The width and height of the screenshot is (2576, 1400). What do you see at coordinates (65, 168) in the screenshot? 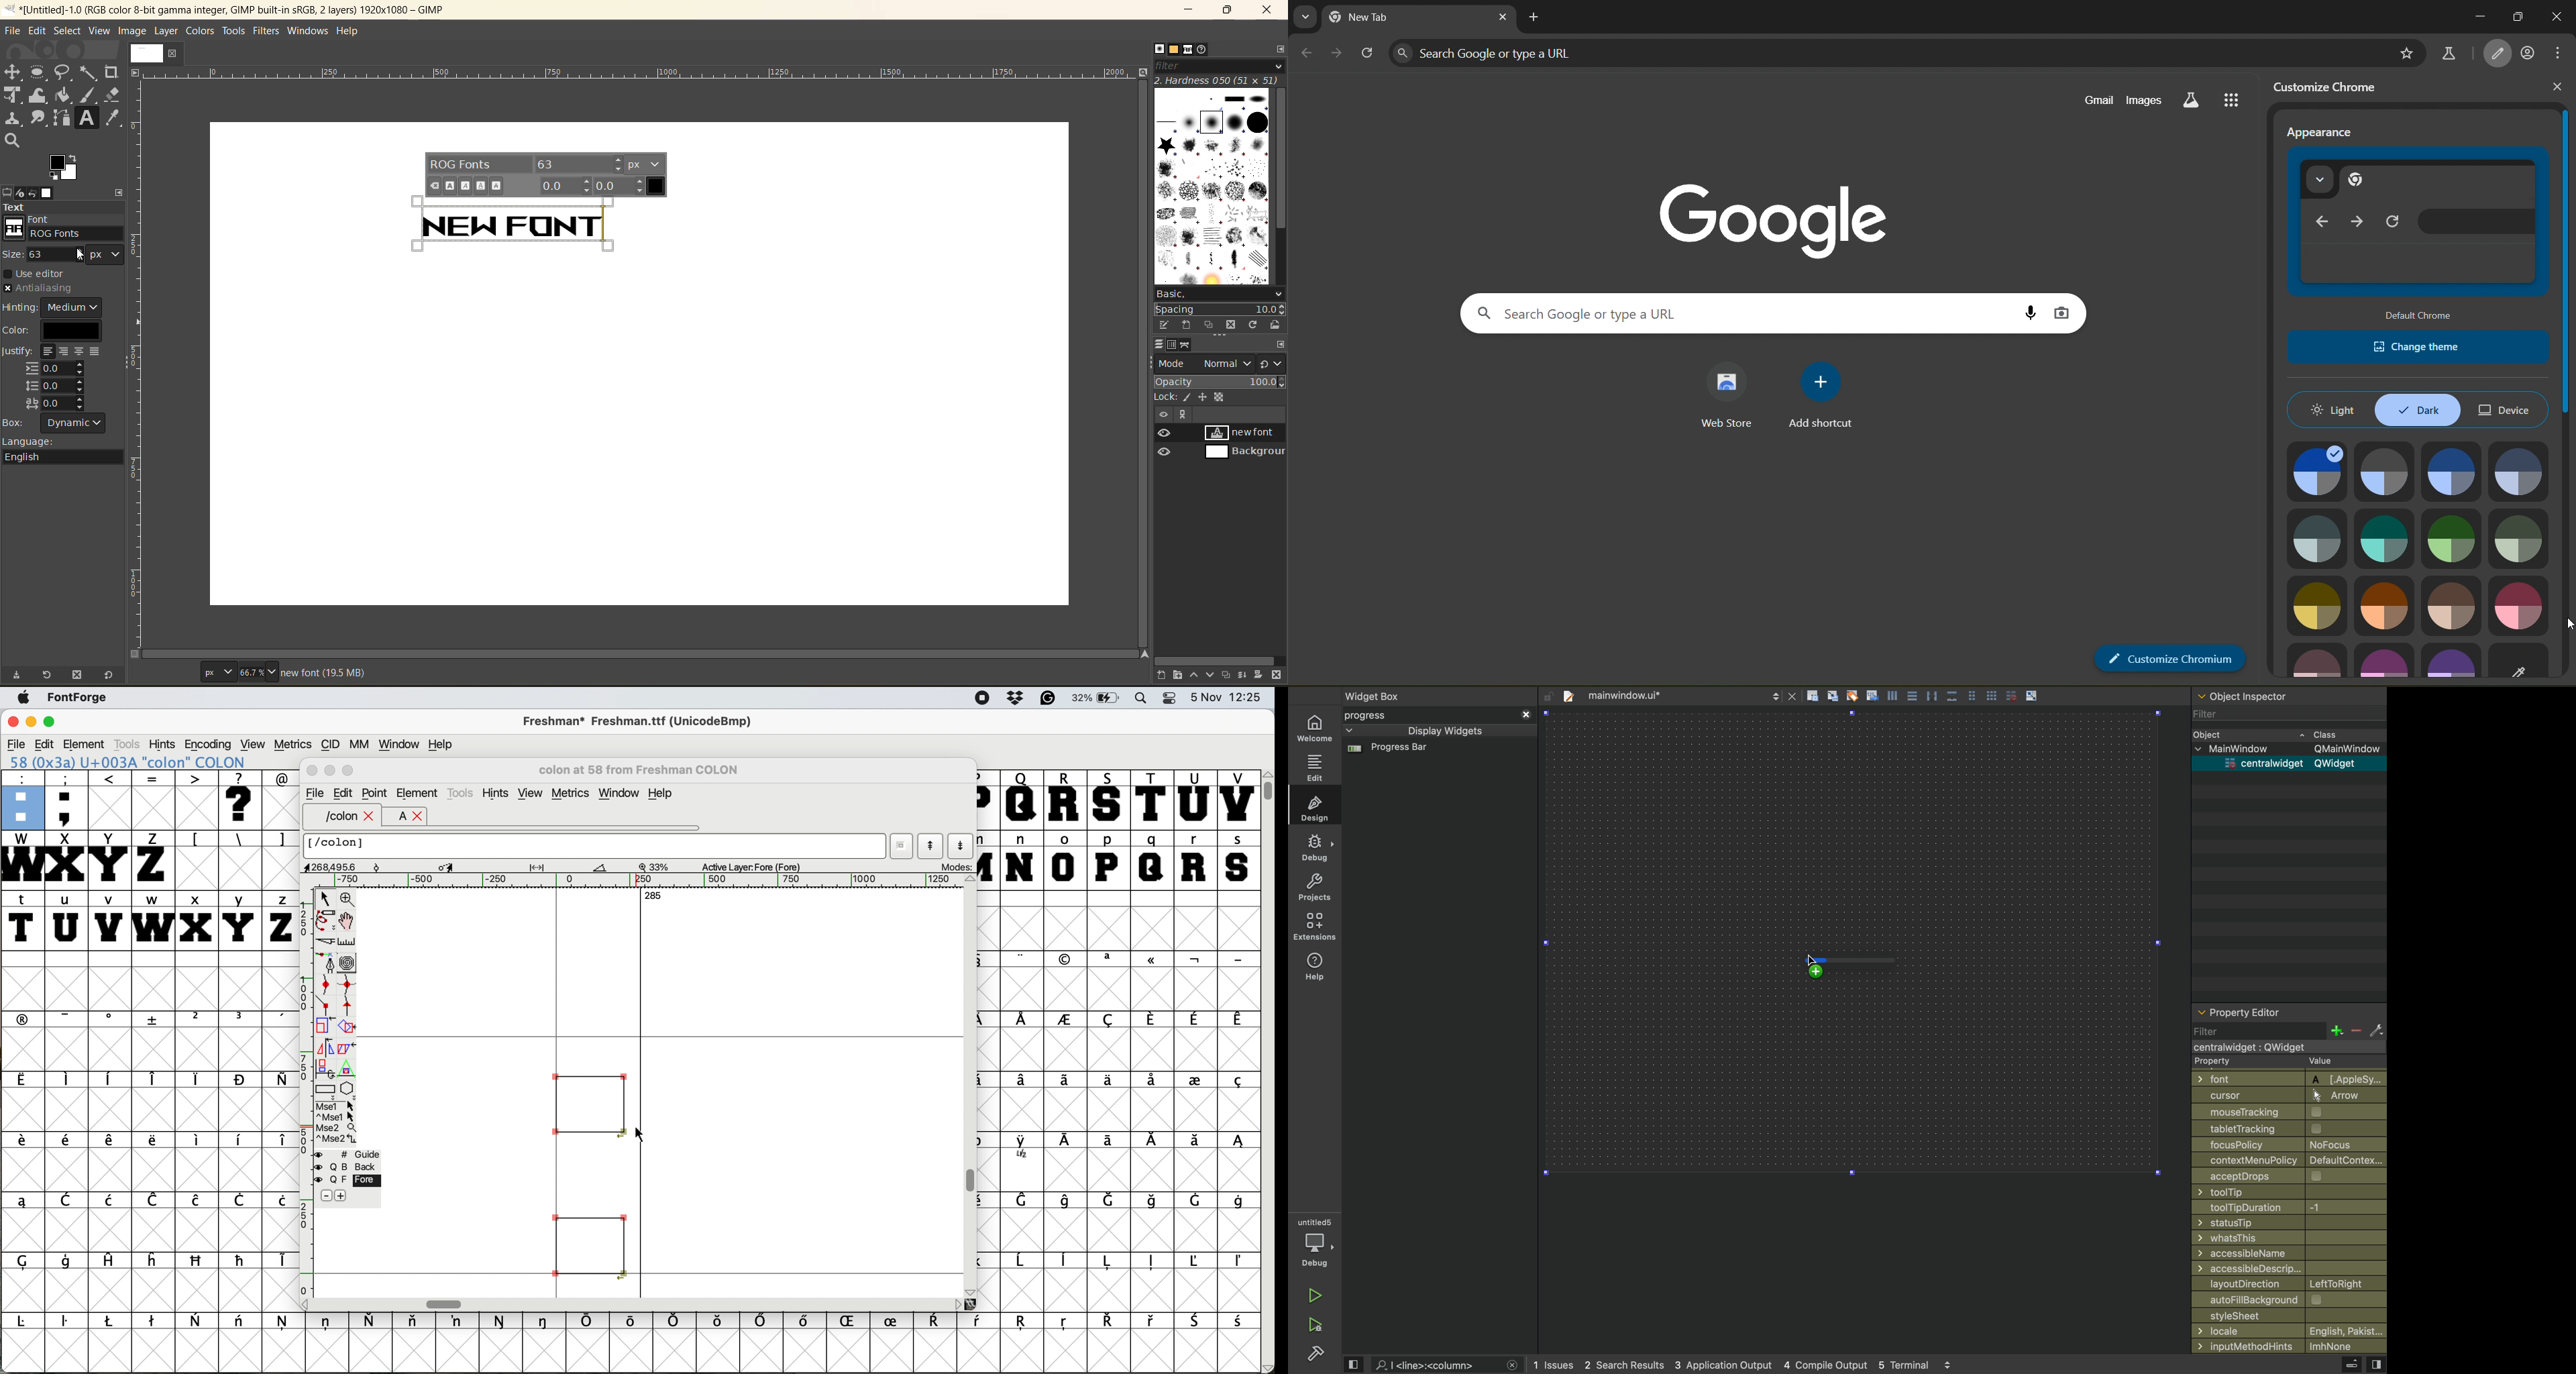
I see `change foreground/background color` at bounding box center [65, 168].